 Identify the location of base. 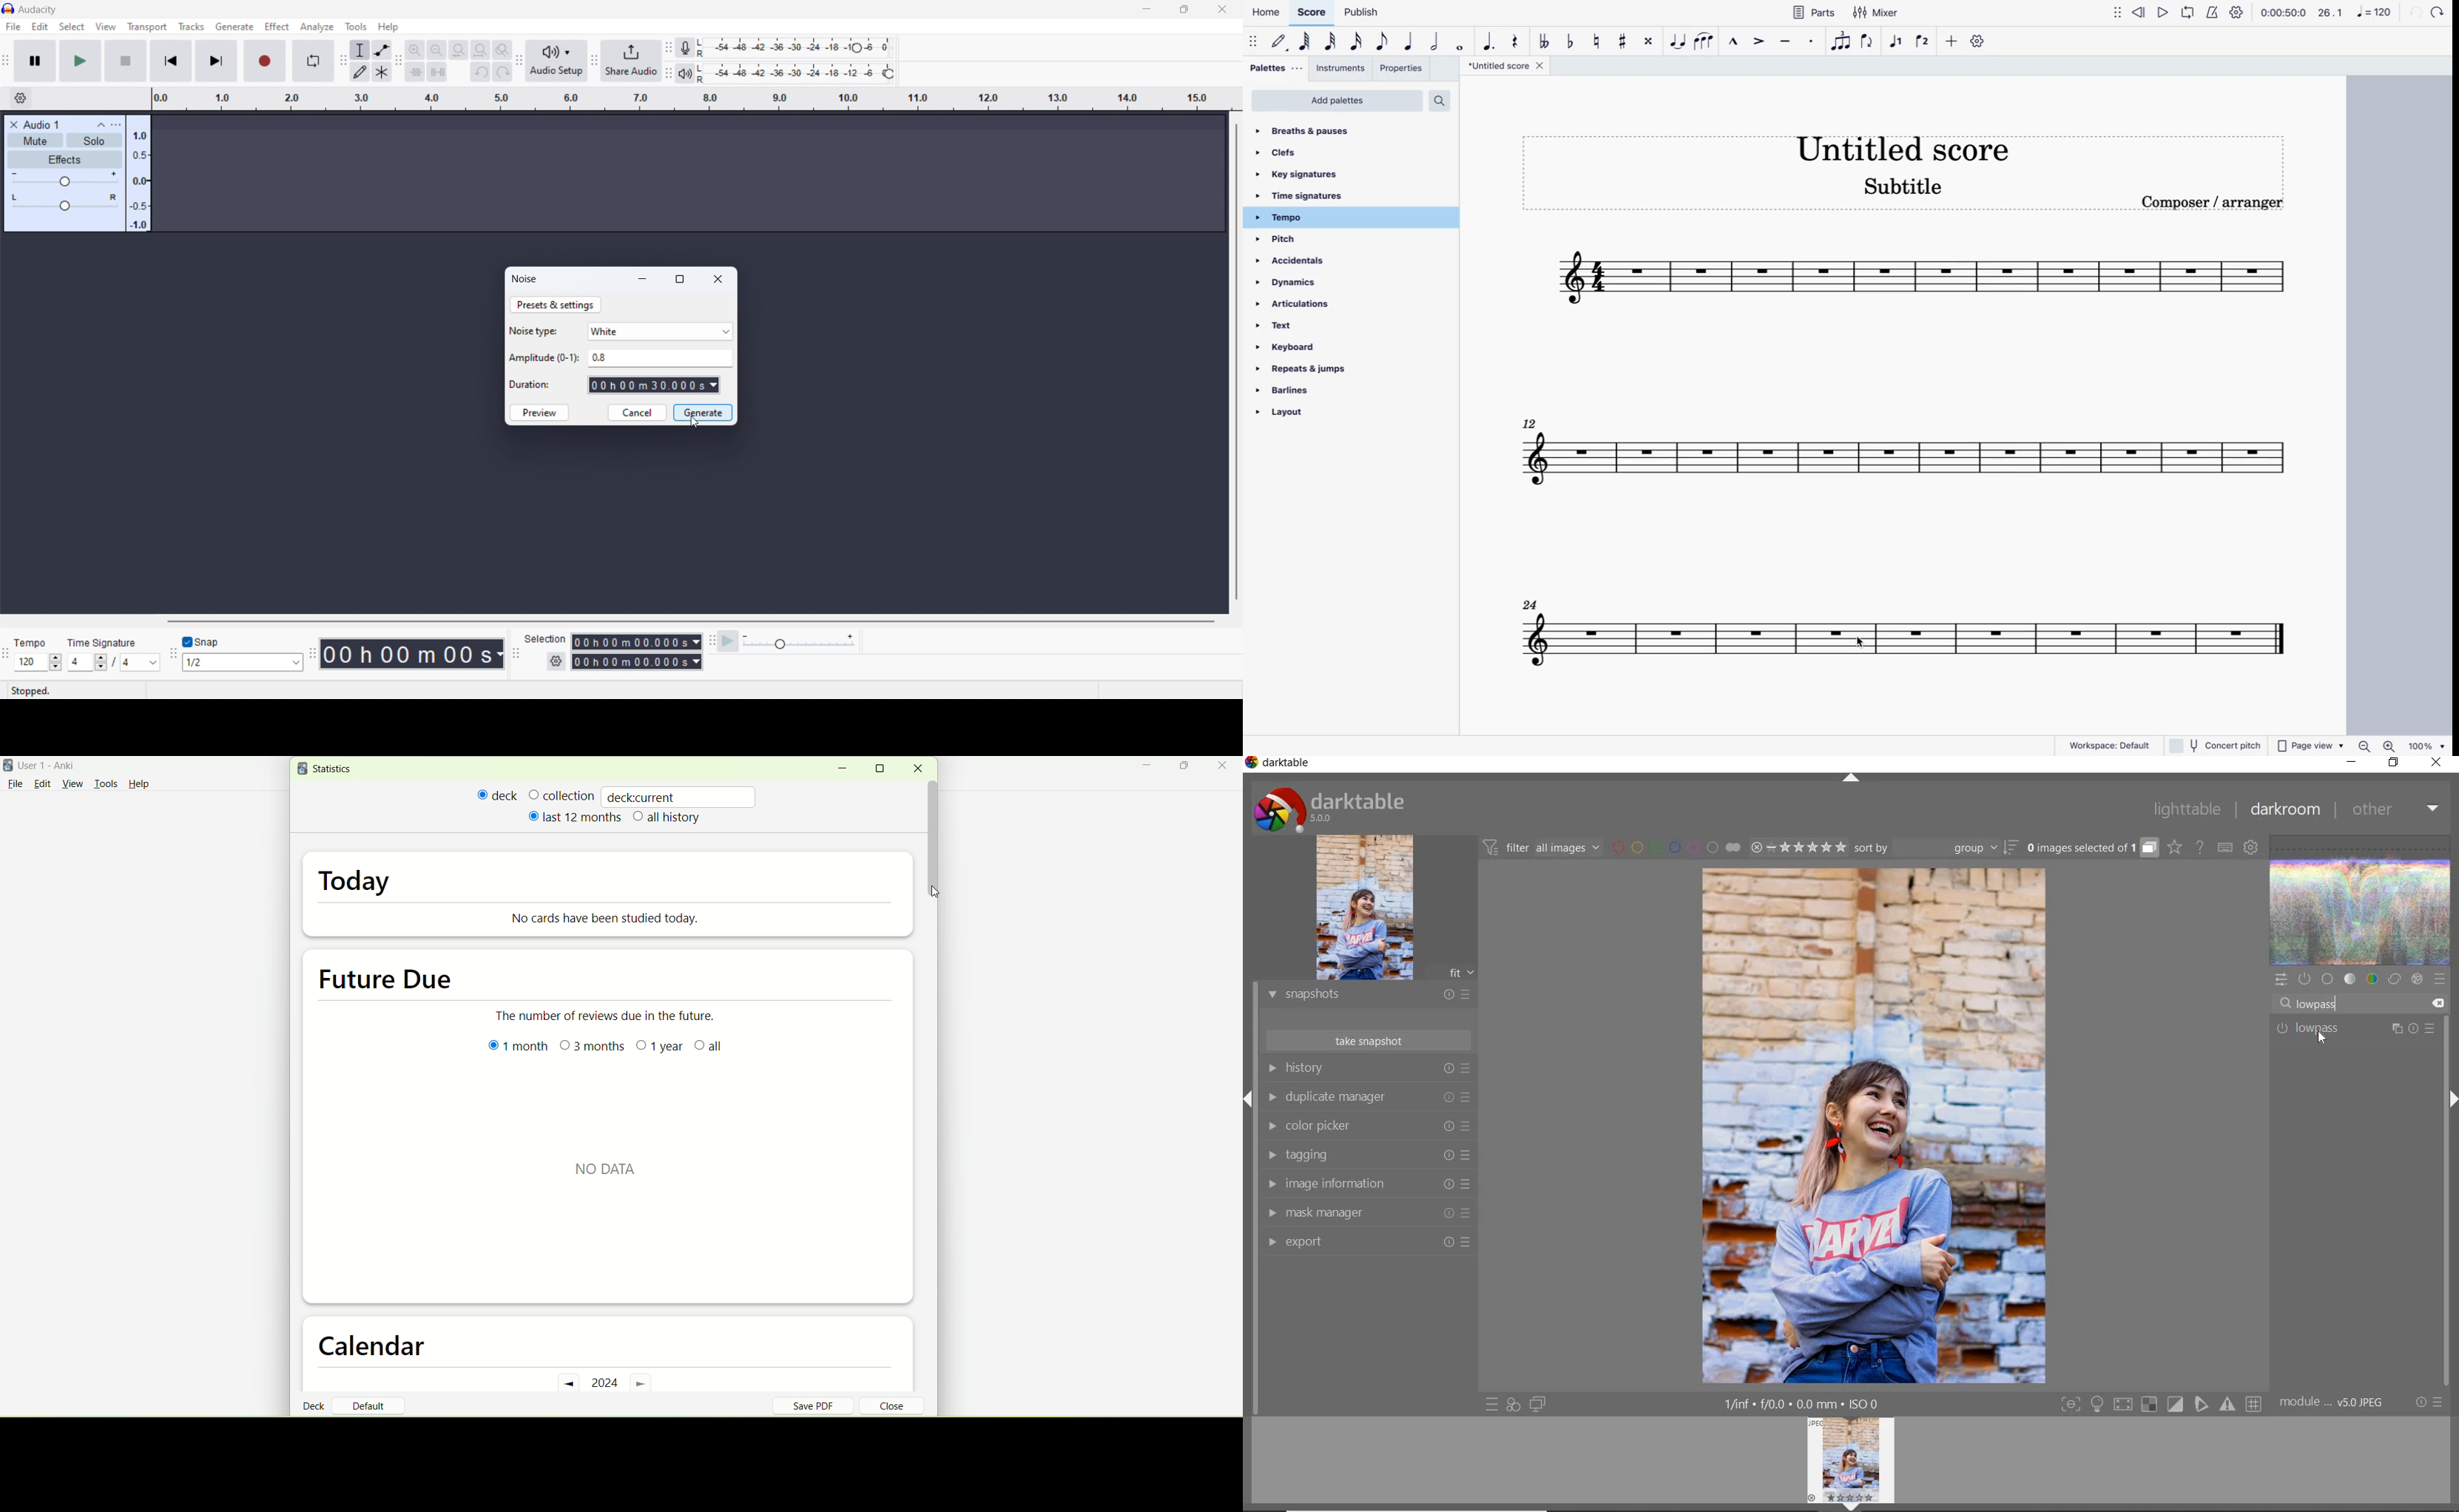
(2328, 979).